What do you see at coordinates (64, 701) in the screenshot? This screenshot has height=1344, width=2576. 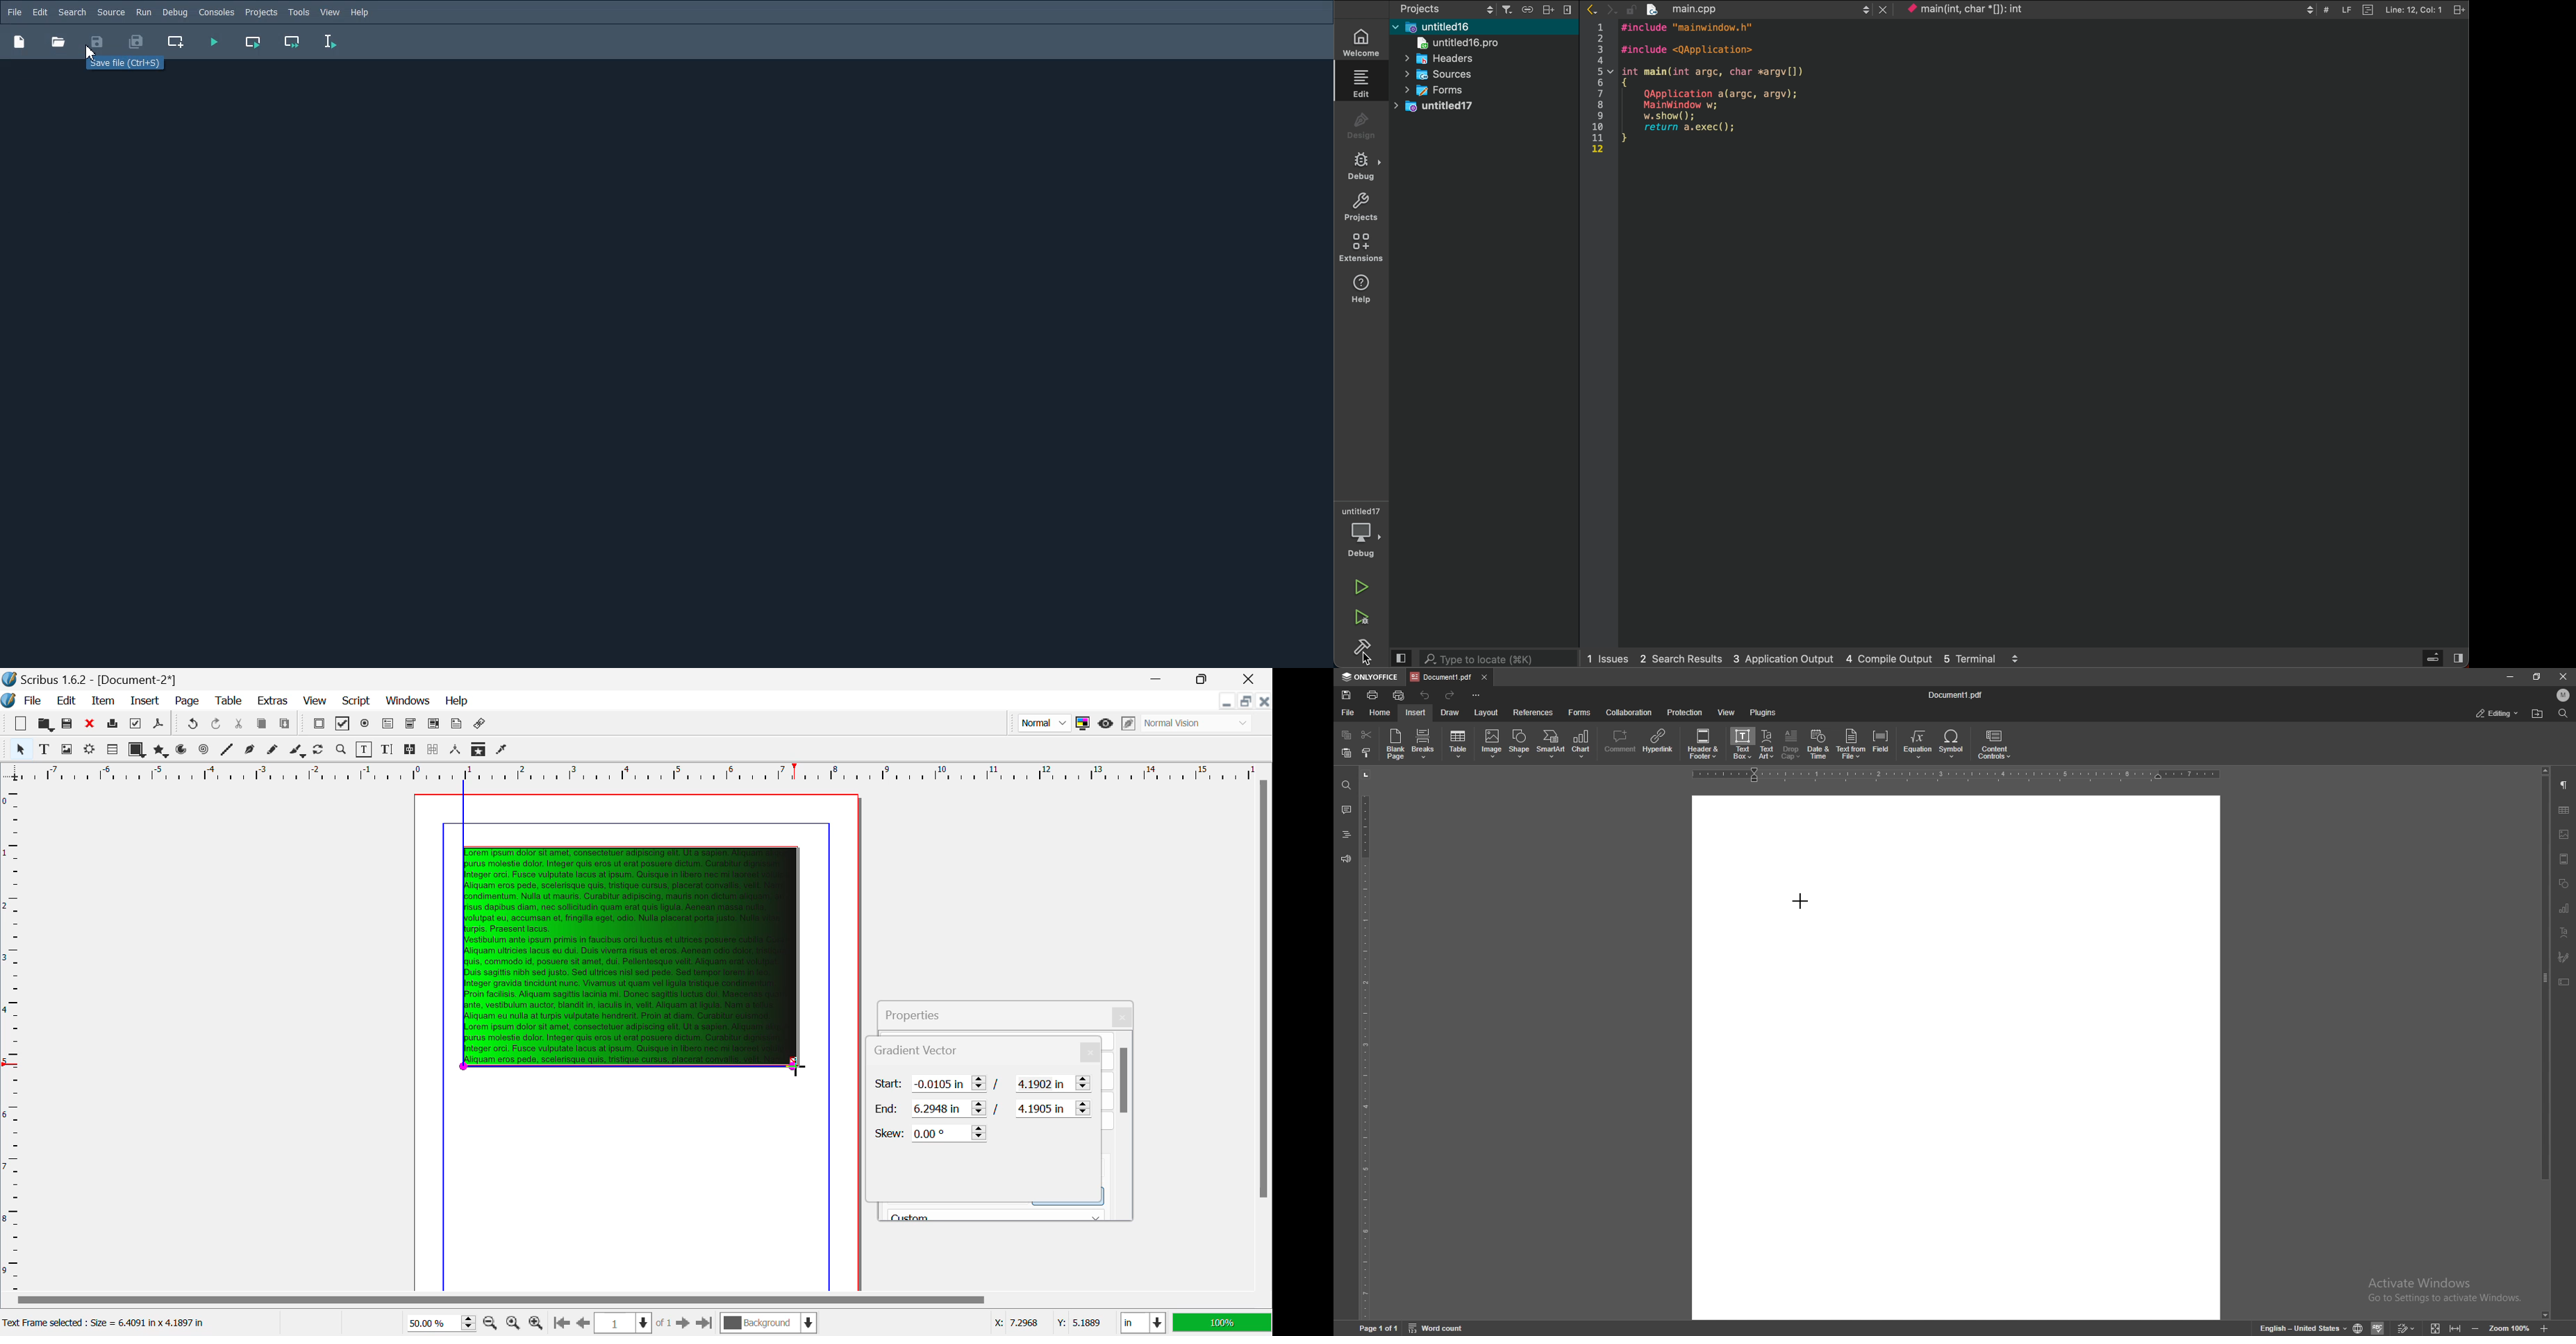 I see `Edit` at bounding box center [64, 701].